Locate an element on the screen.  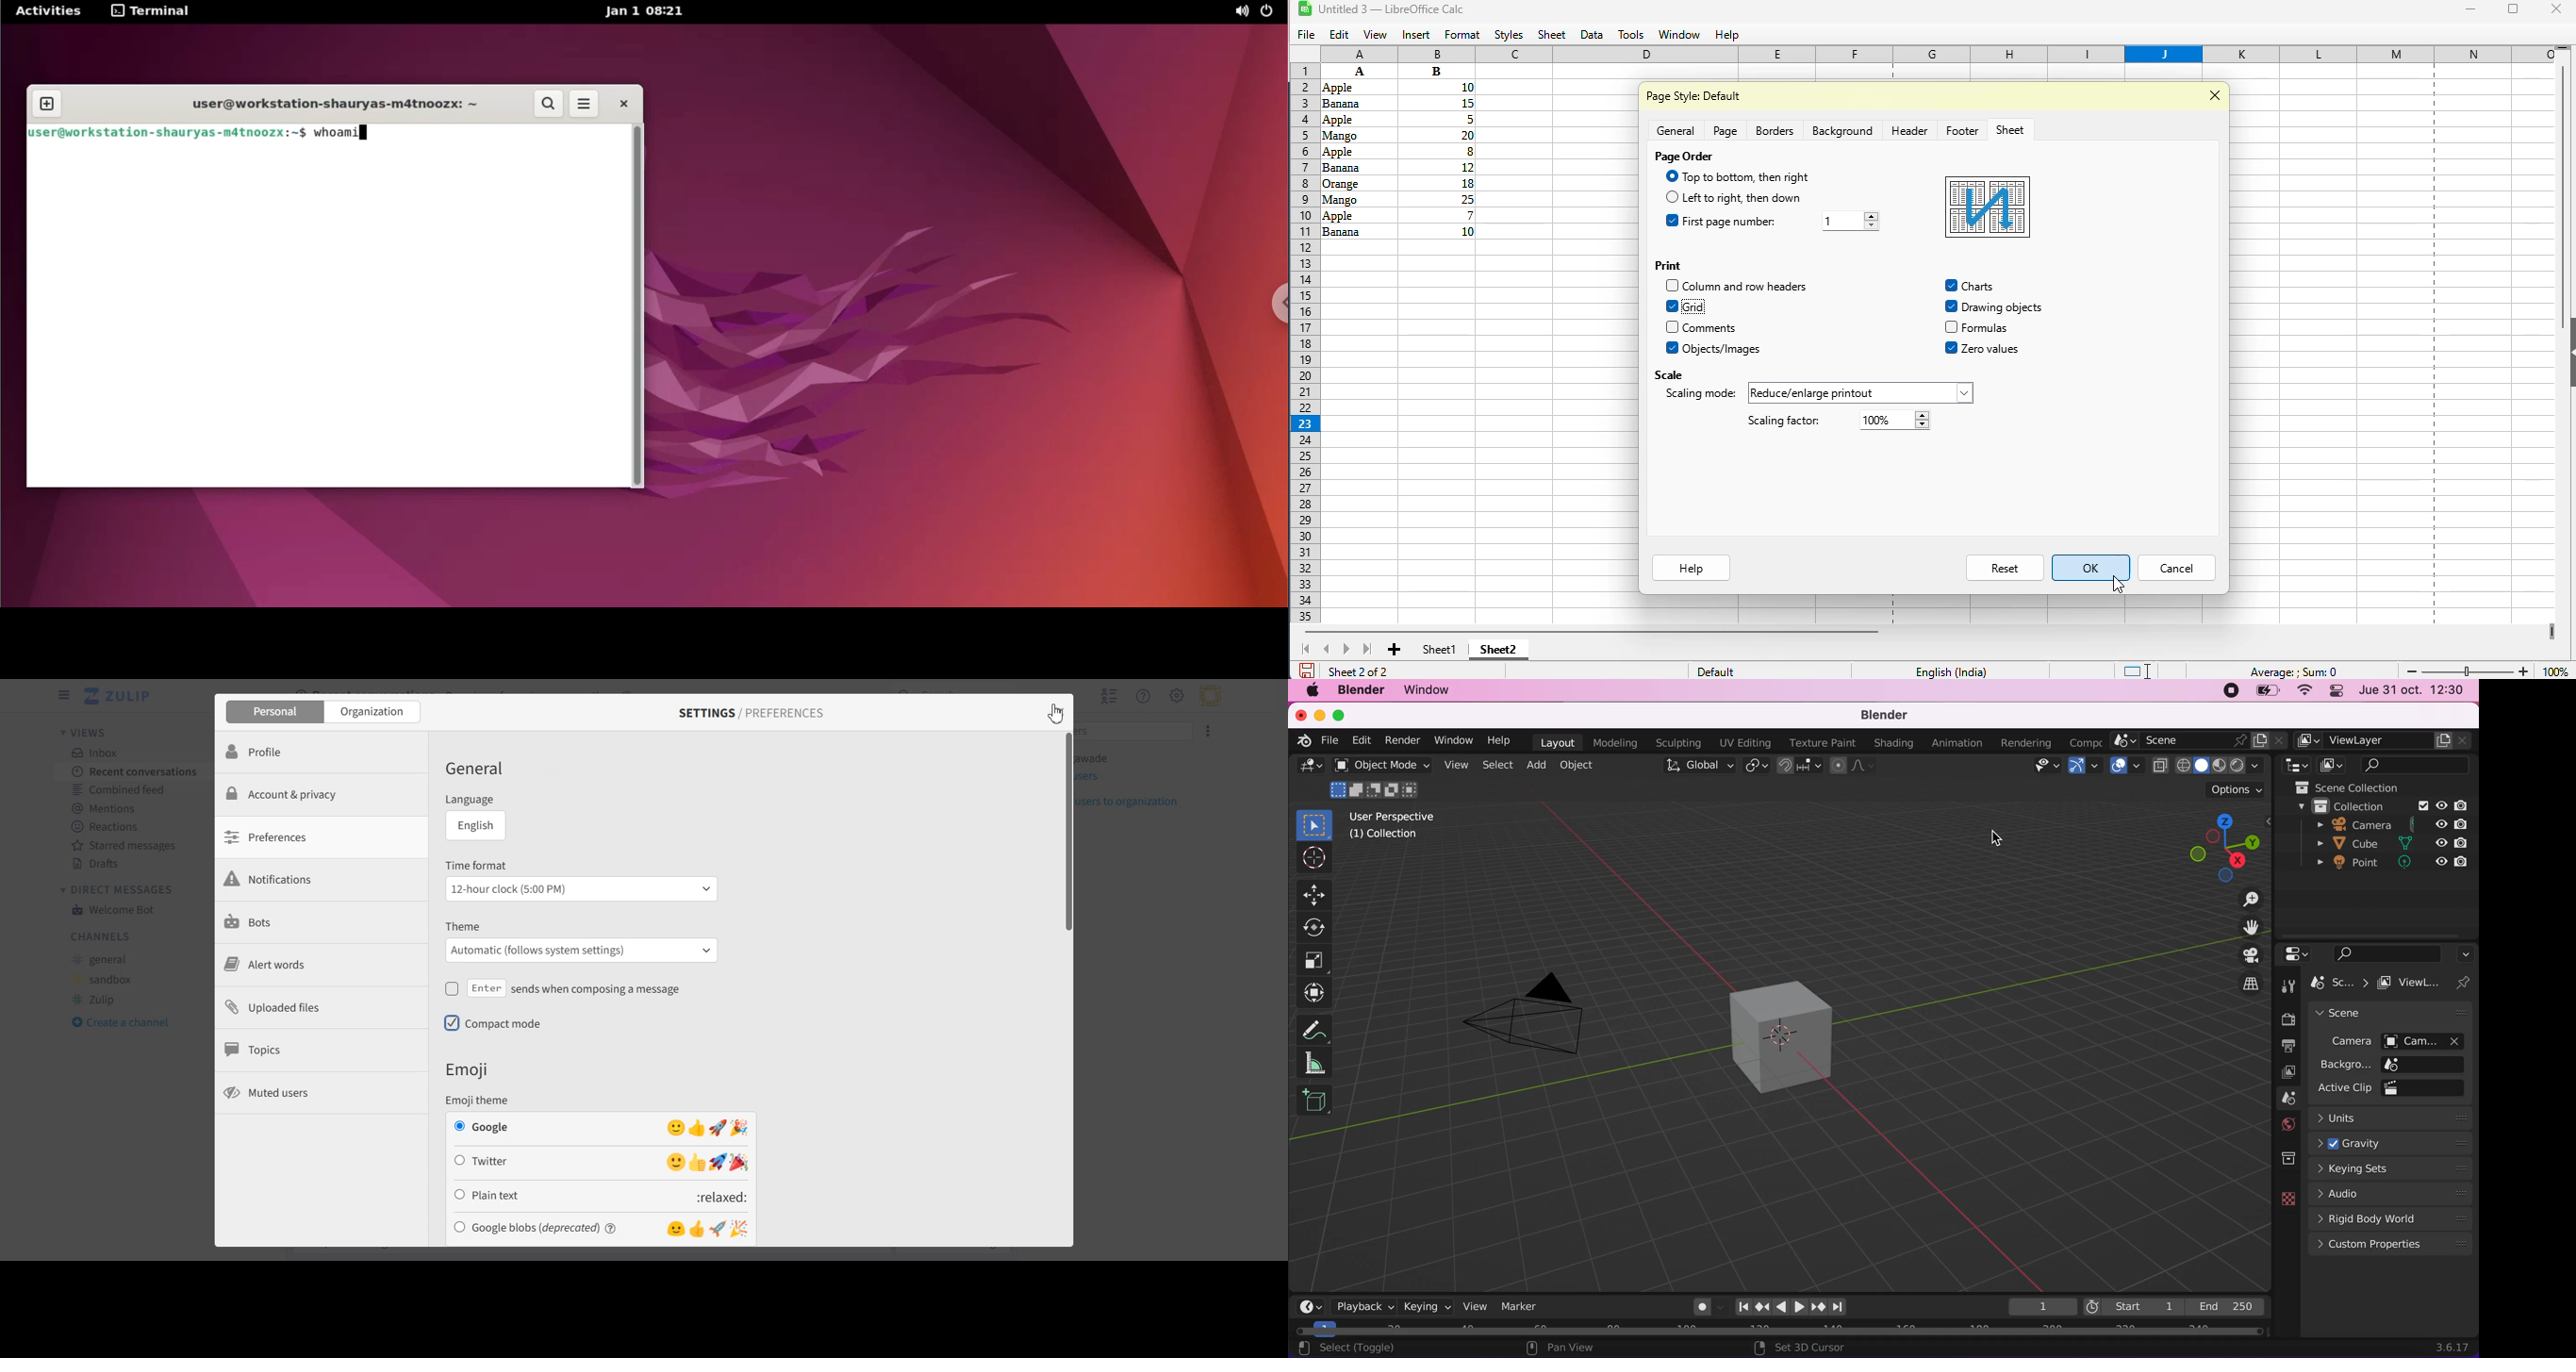
scrollbar is located at coordinates (638, 307).